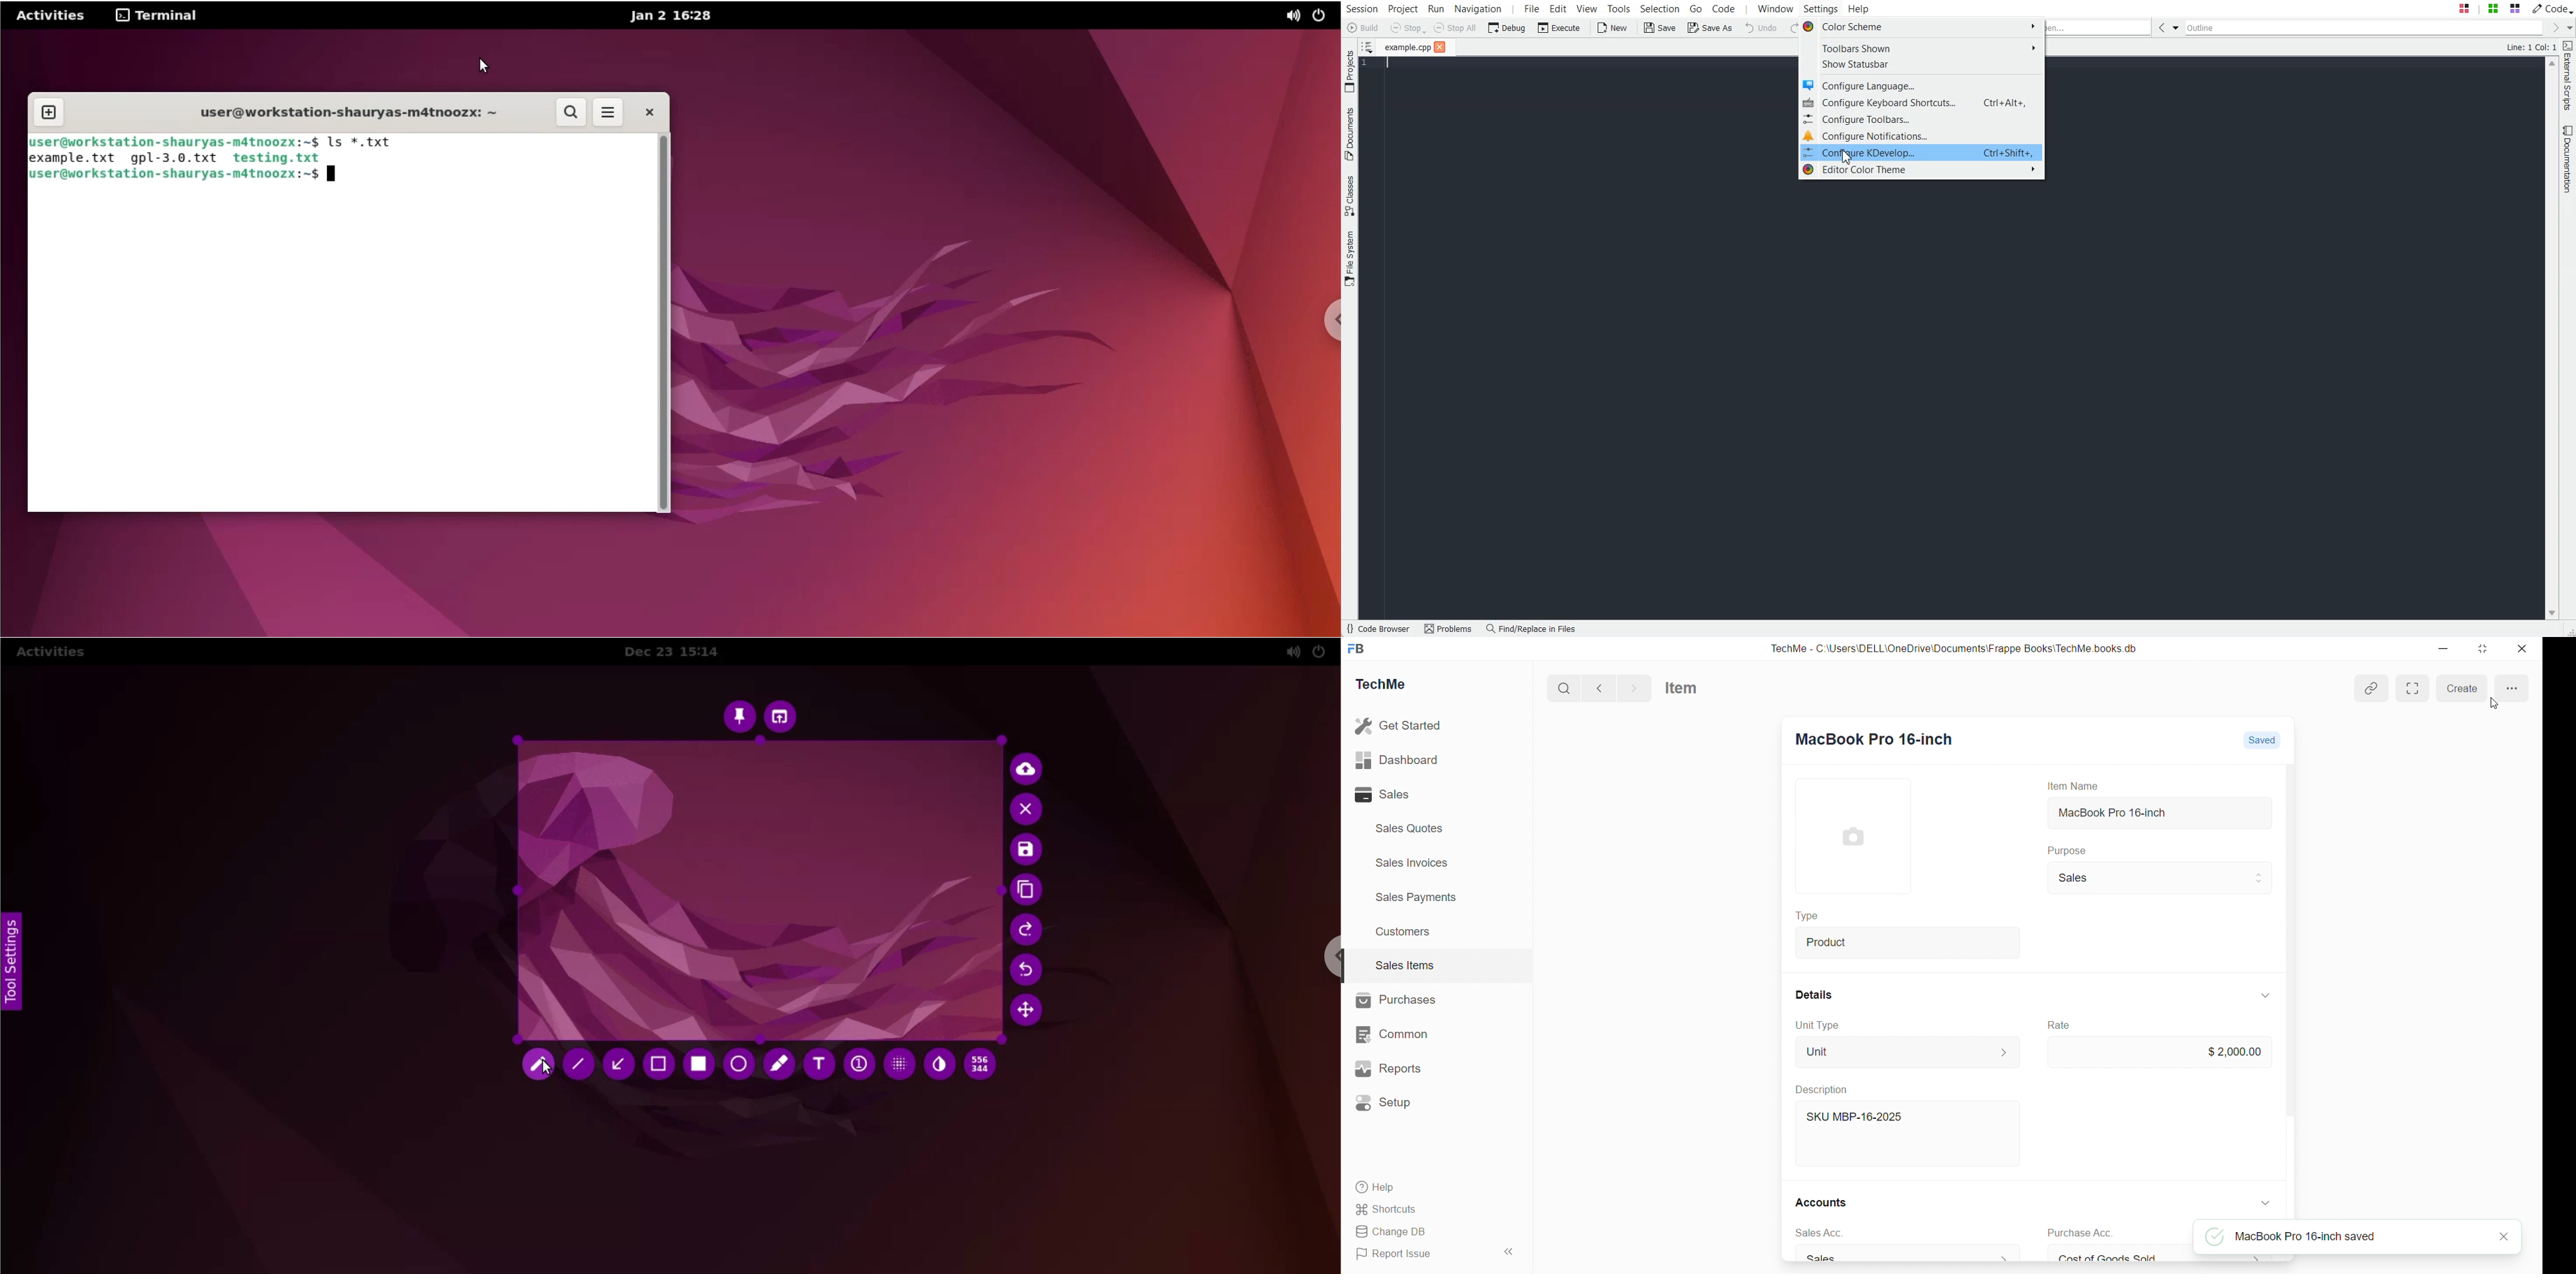  What do you see at coordinates (1634, 688) in the screenshot?
I see `forward` at bounding box center [1634, 688].